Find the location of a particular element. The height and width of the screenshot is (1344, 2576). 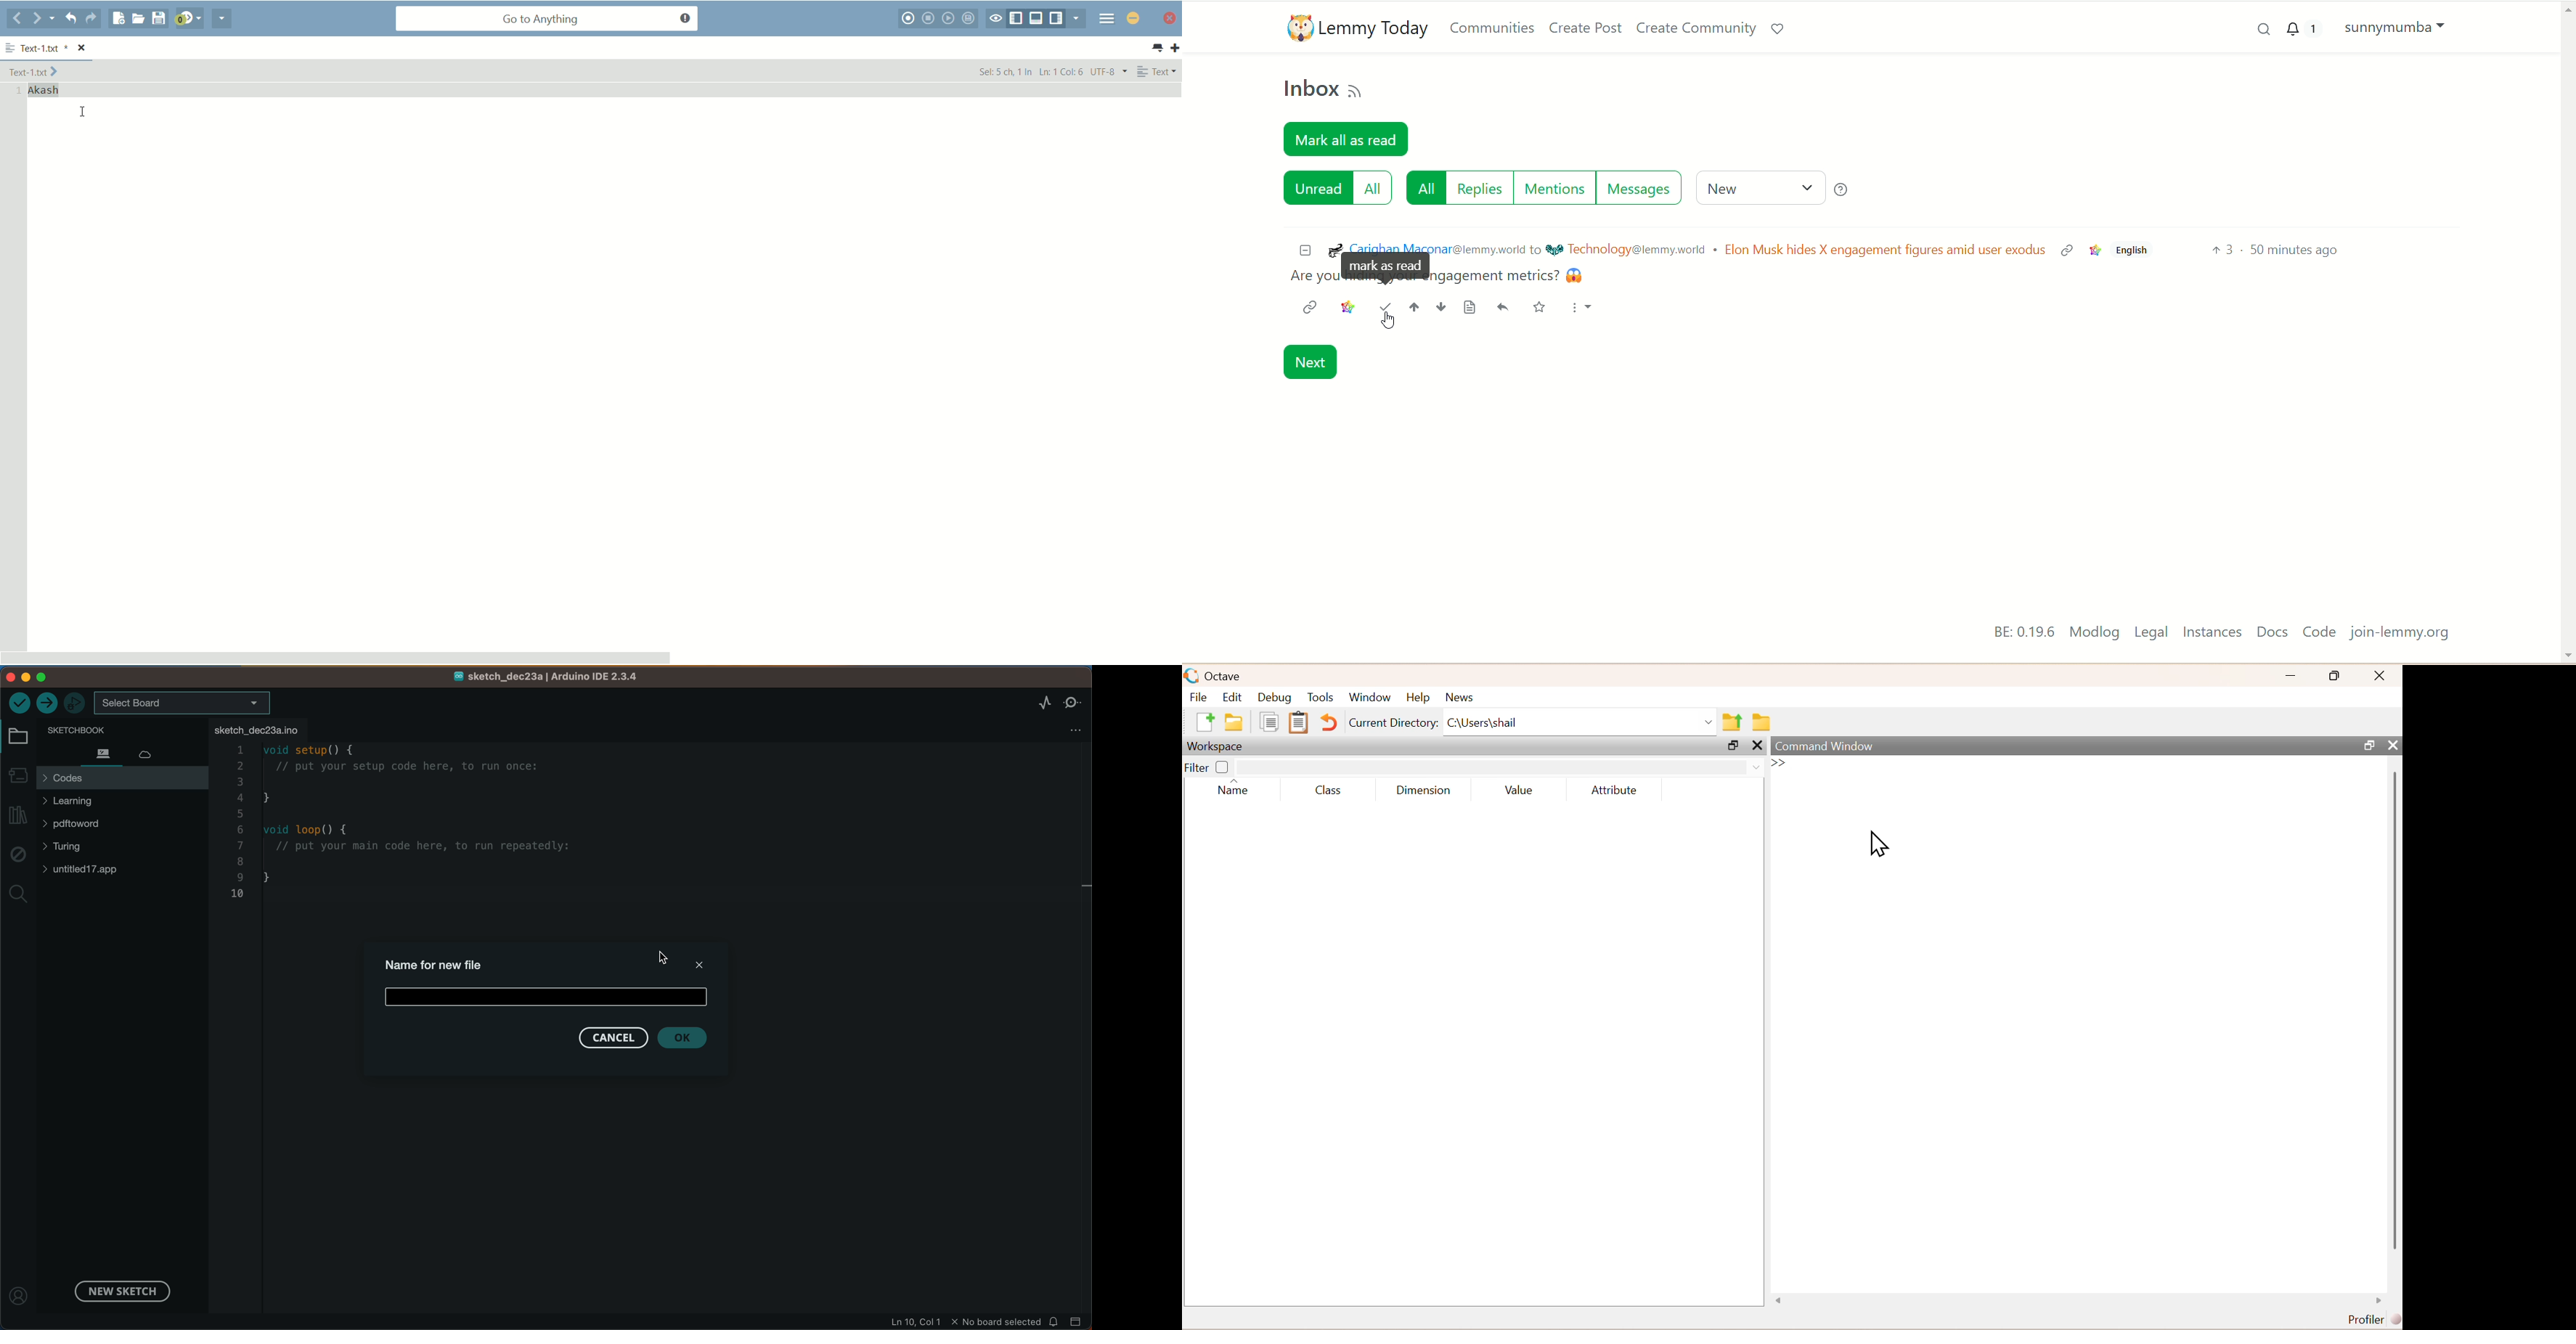

logo is located at coordinates (1193, 676).